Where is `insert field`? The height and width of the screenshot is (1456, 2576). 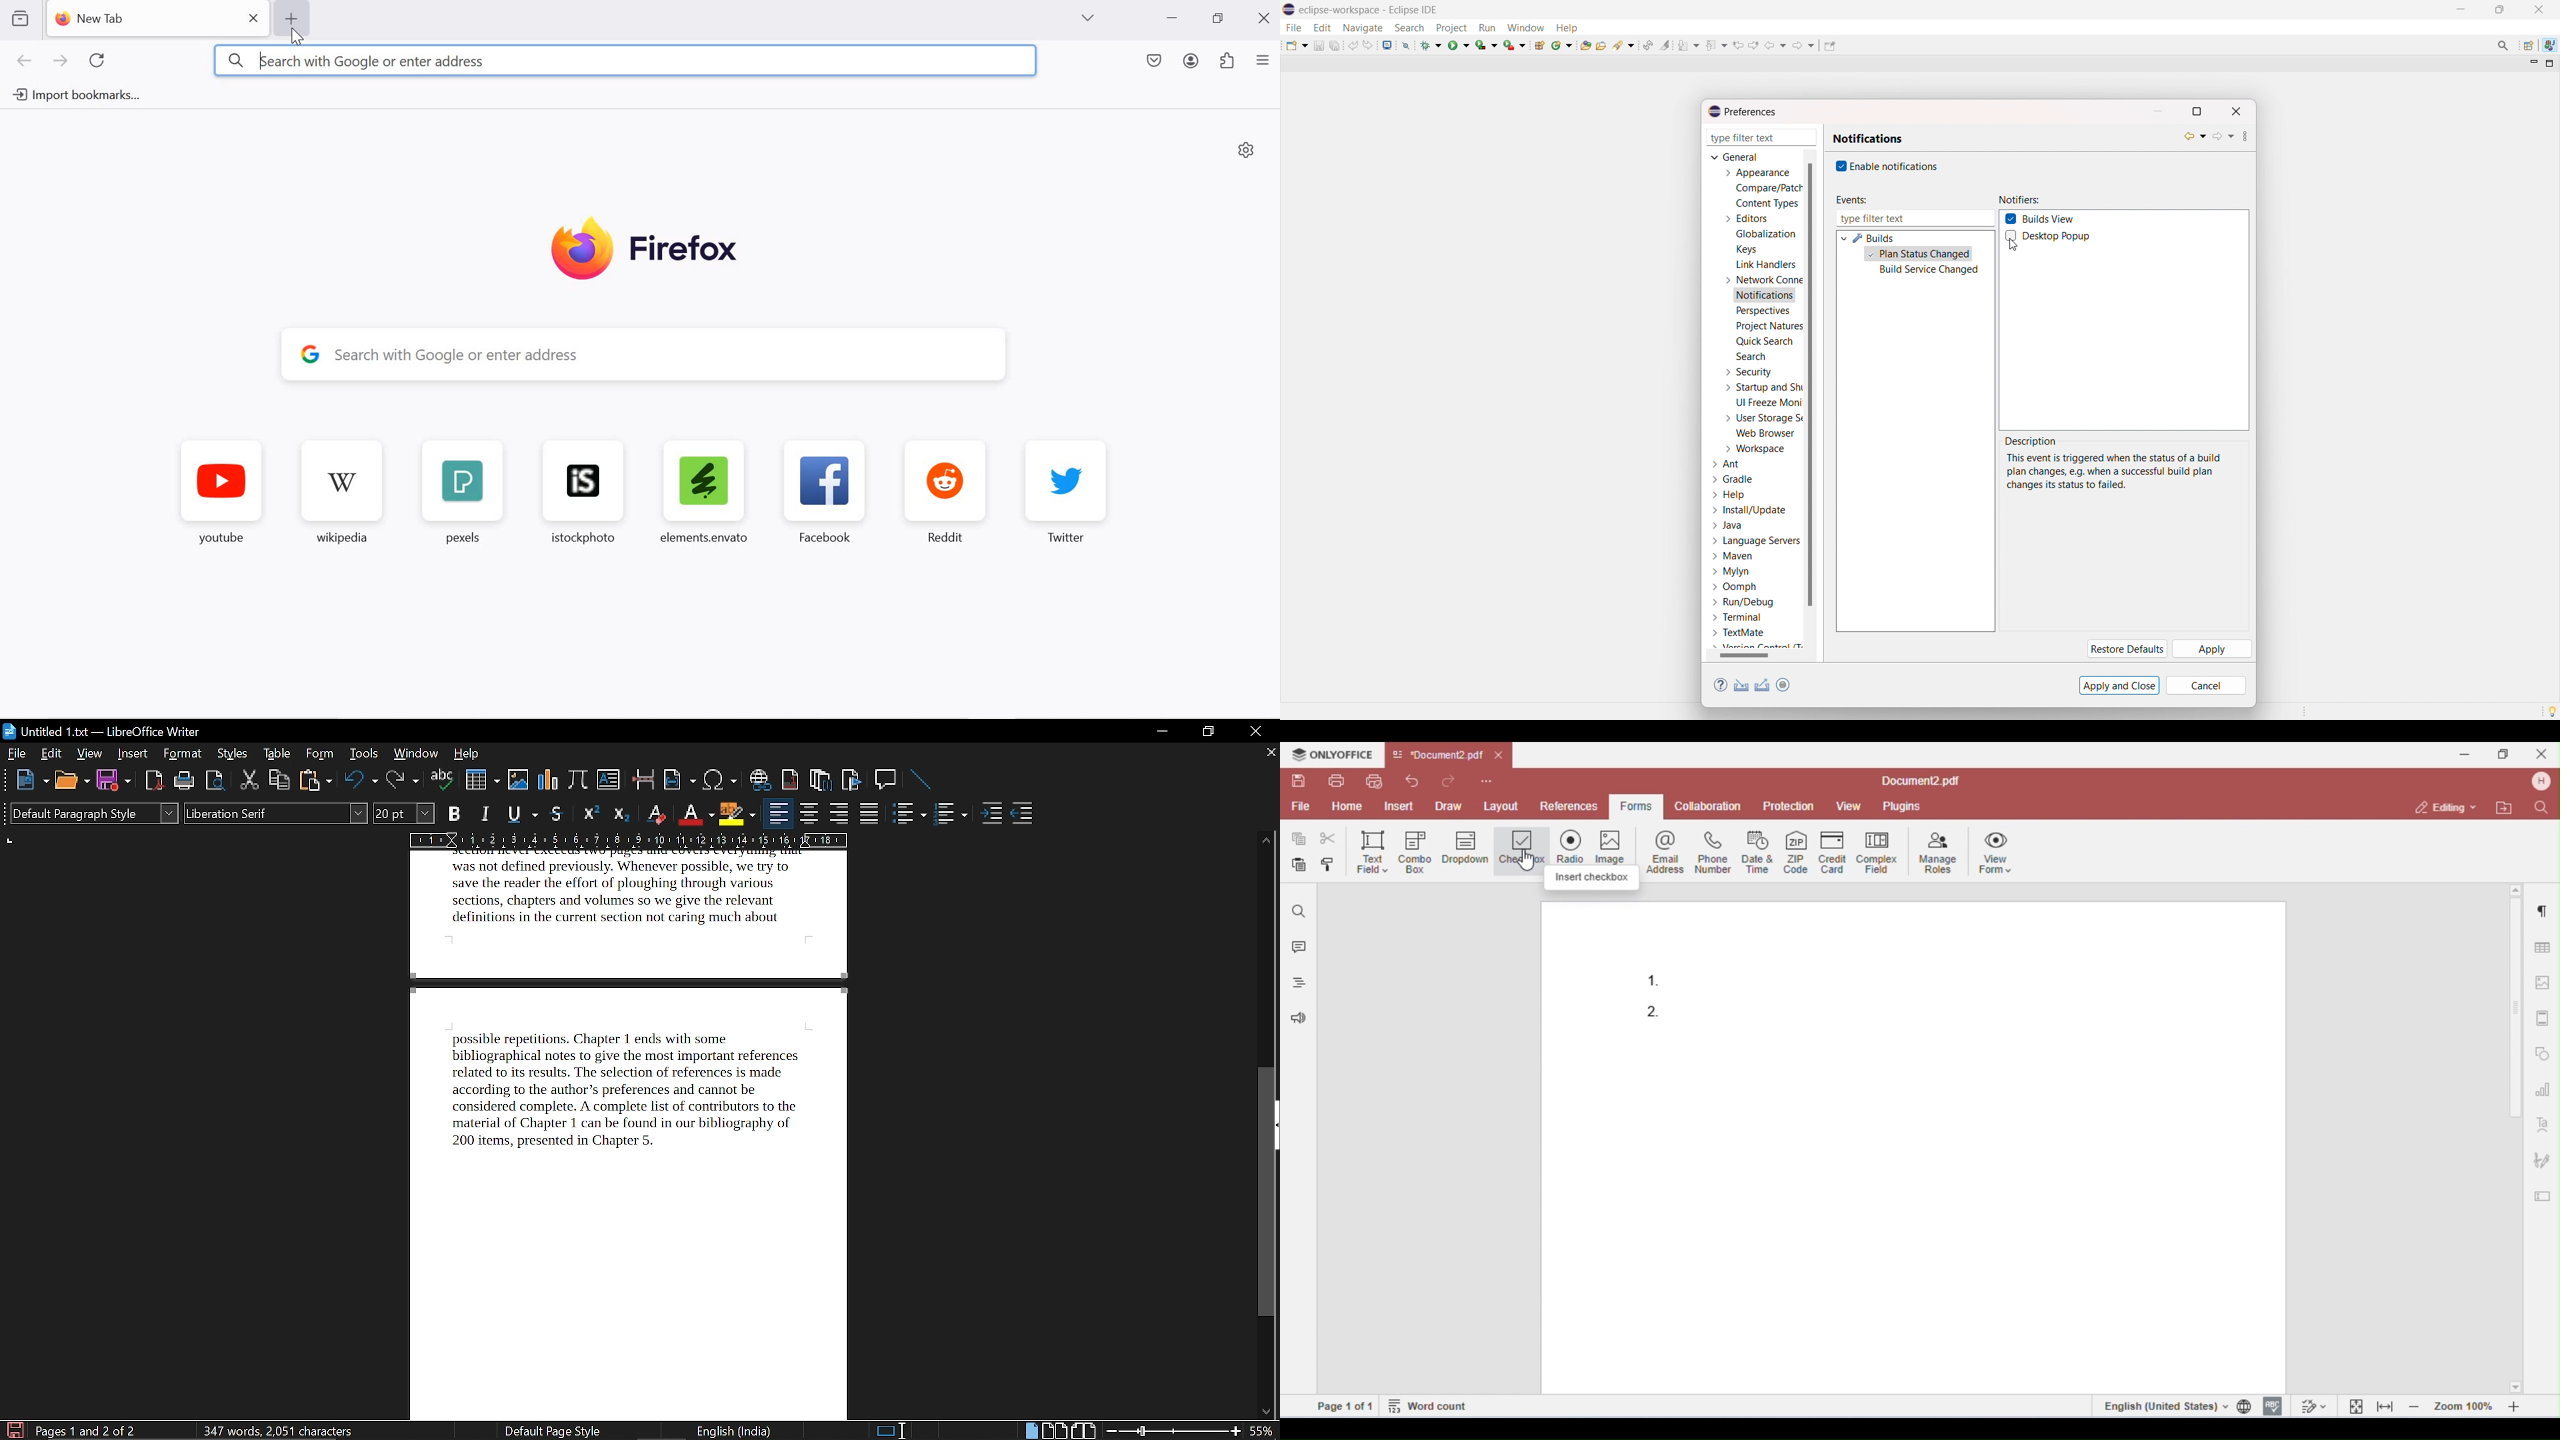
insert field is located at coordinates (681, 780).